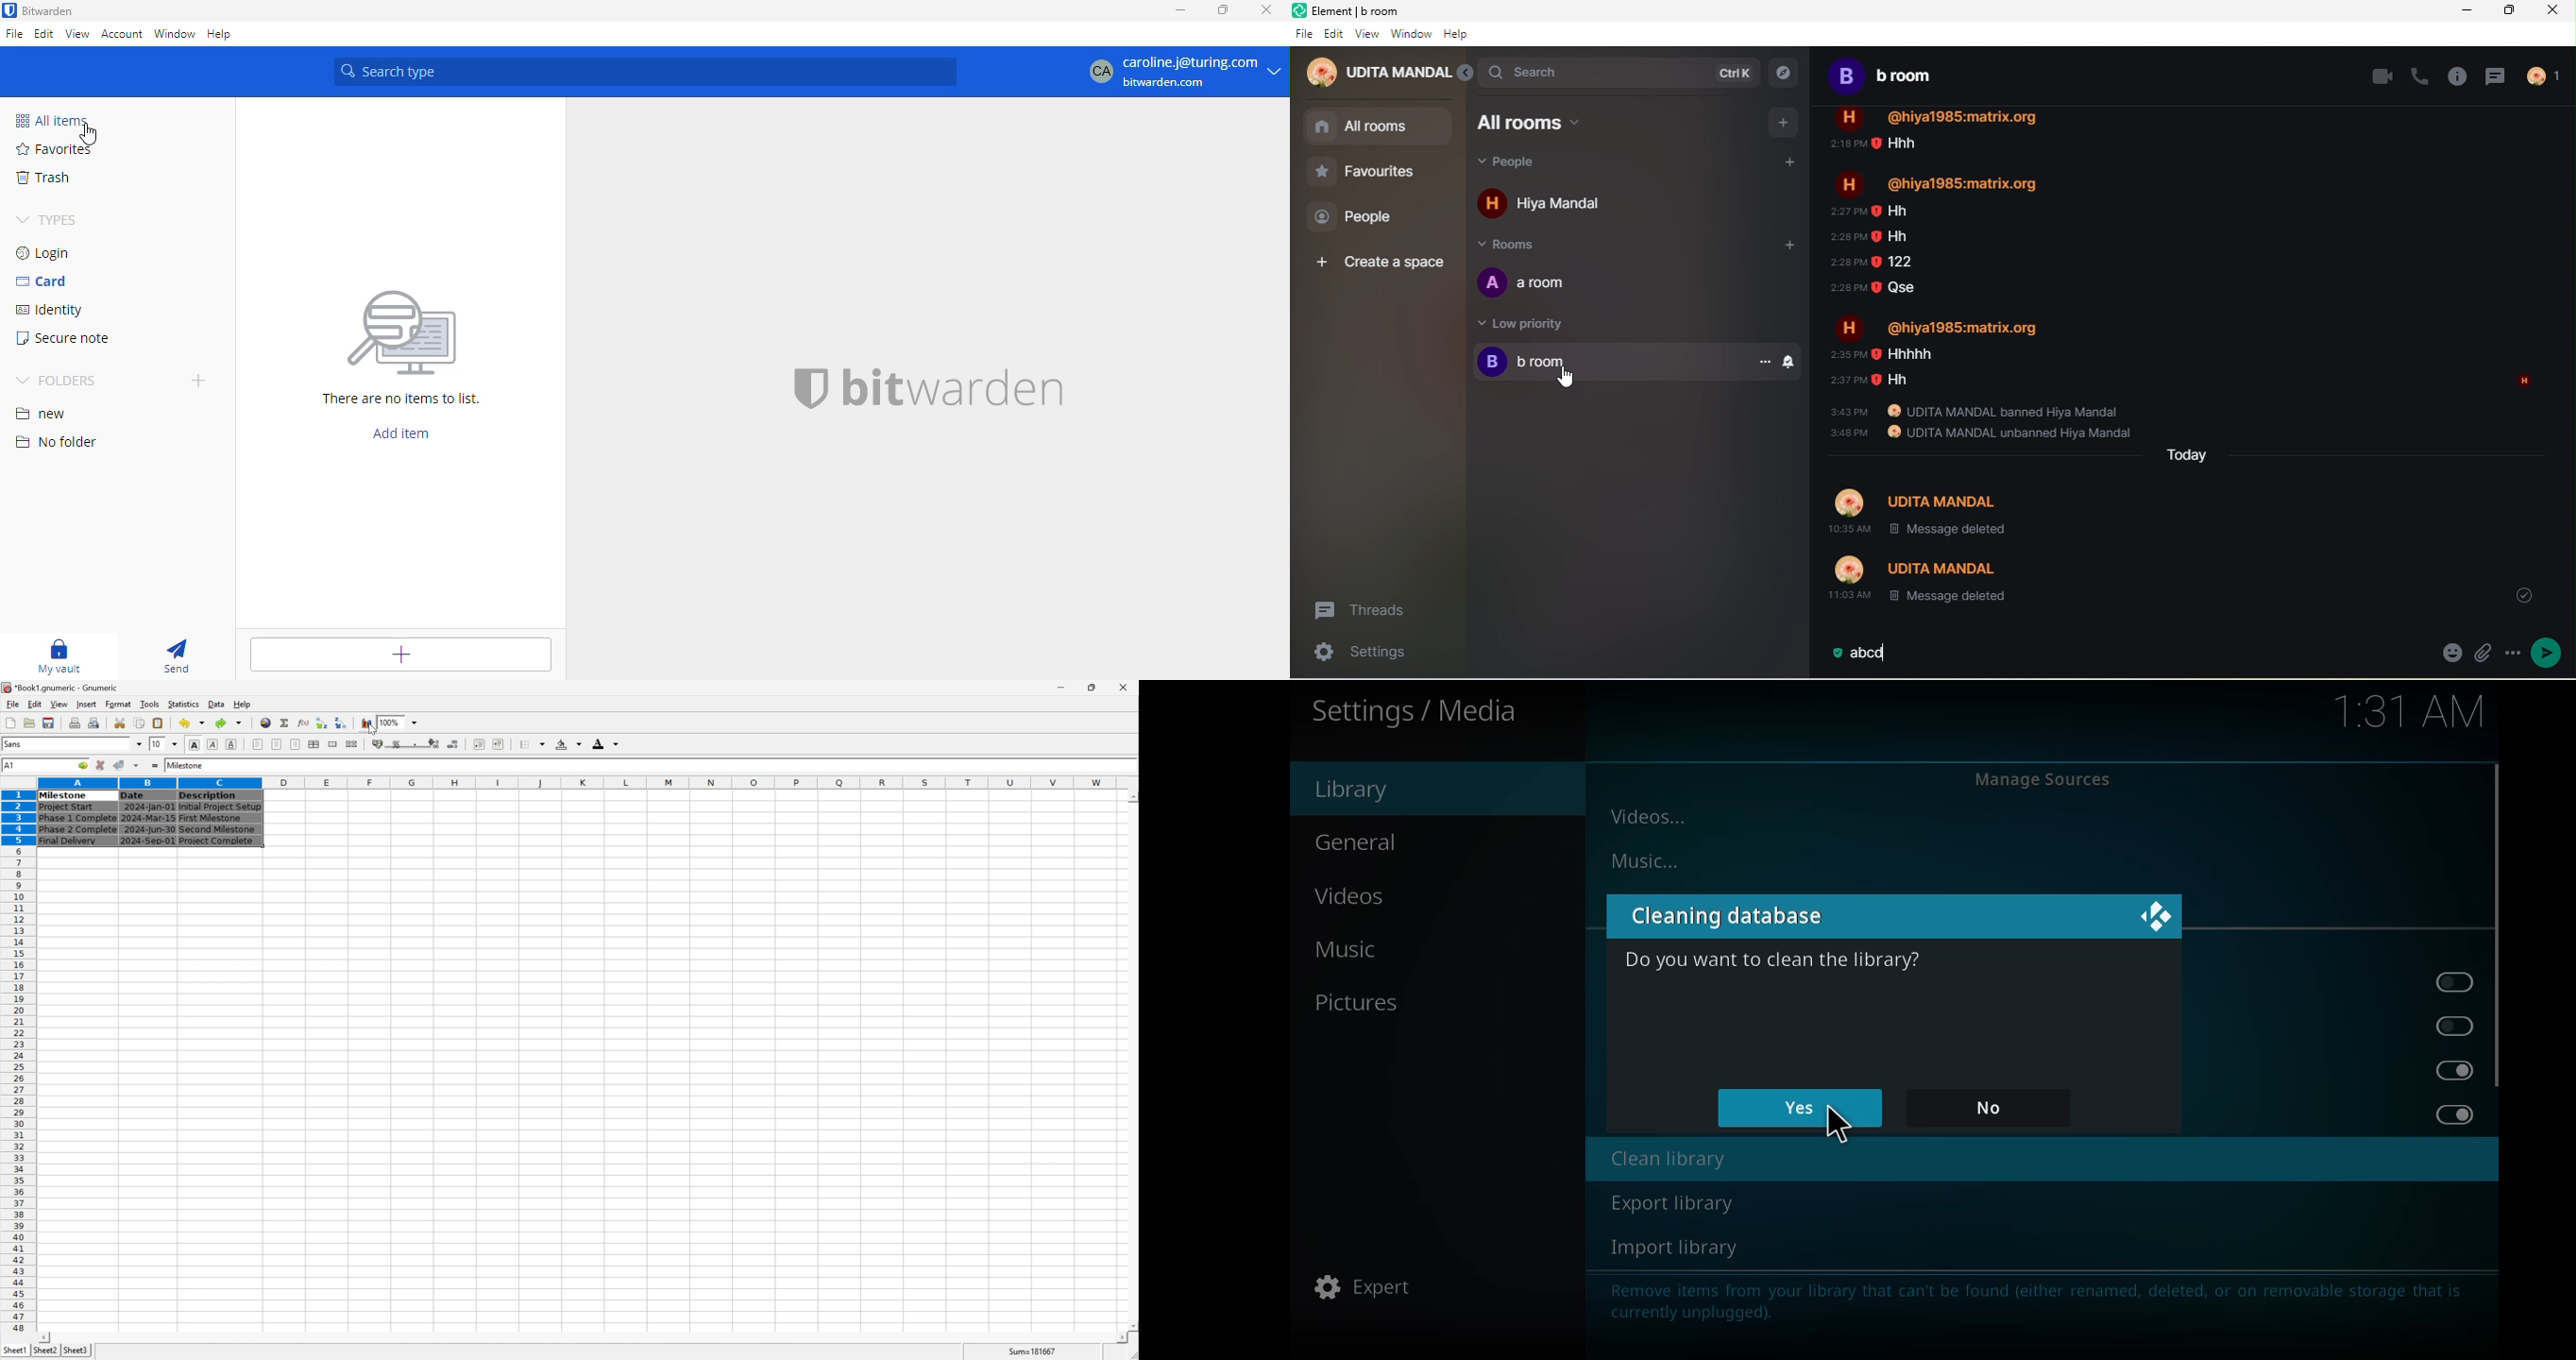  Describe the element at coordinates (1608, 363) in the screenshot. I see `b room` at that location.